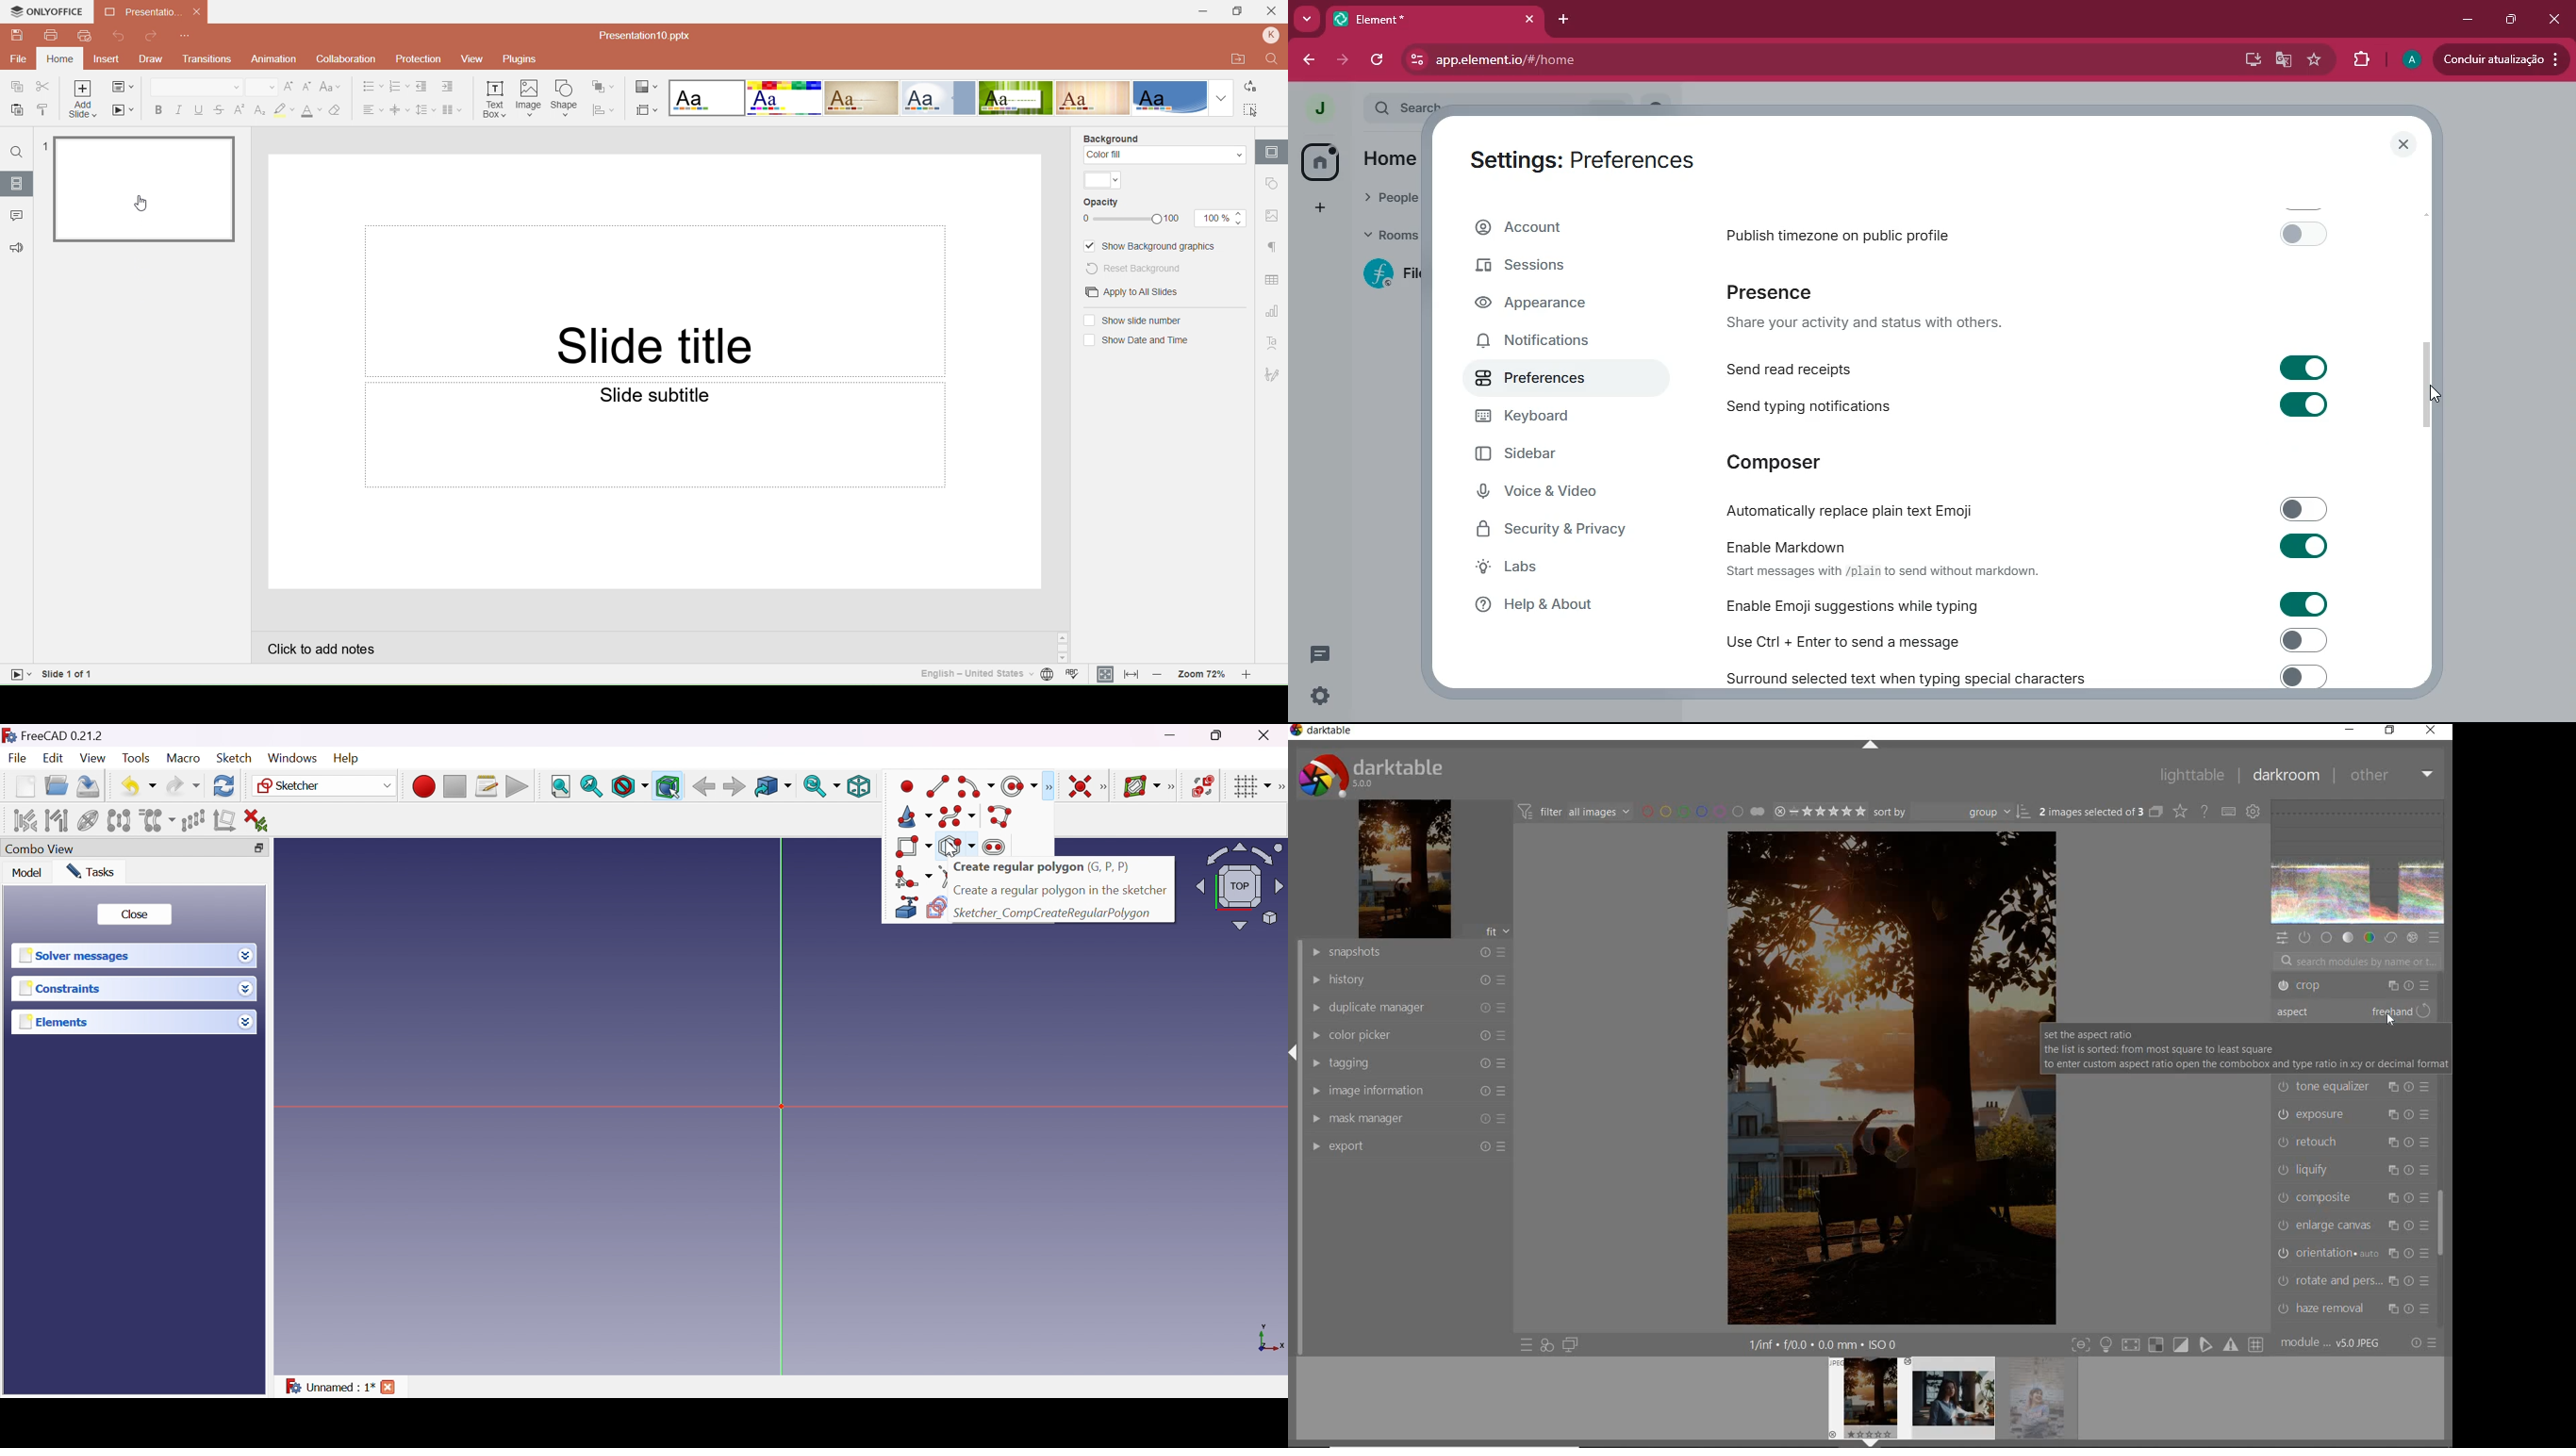 The image size is (2576, 1456). I want to click on [Sketcher edit tools], so click(1280, 787).